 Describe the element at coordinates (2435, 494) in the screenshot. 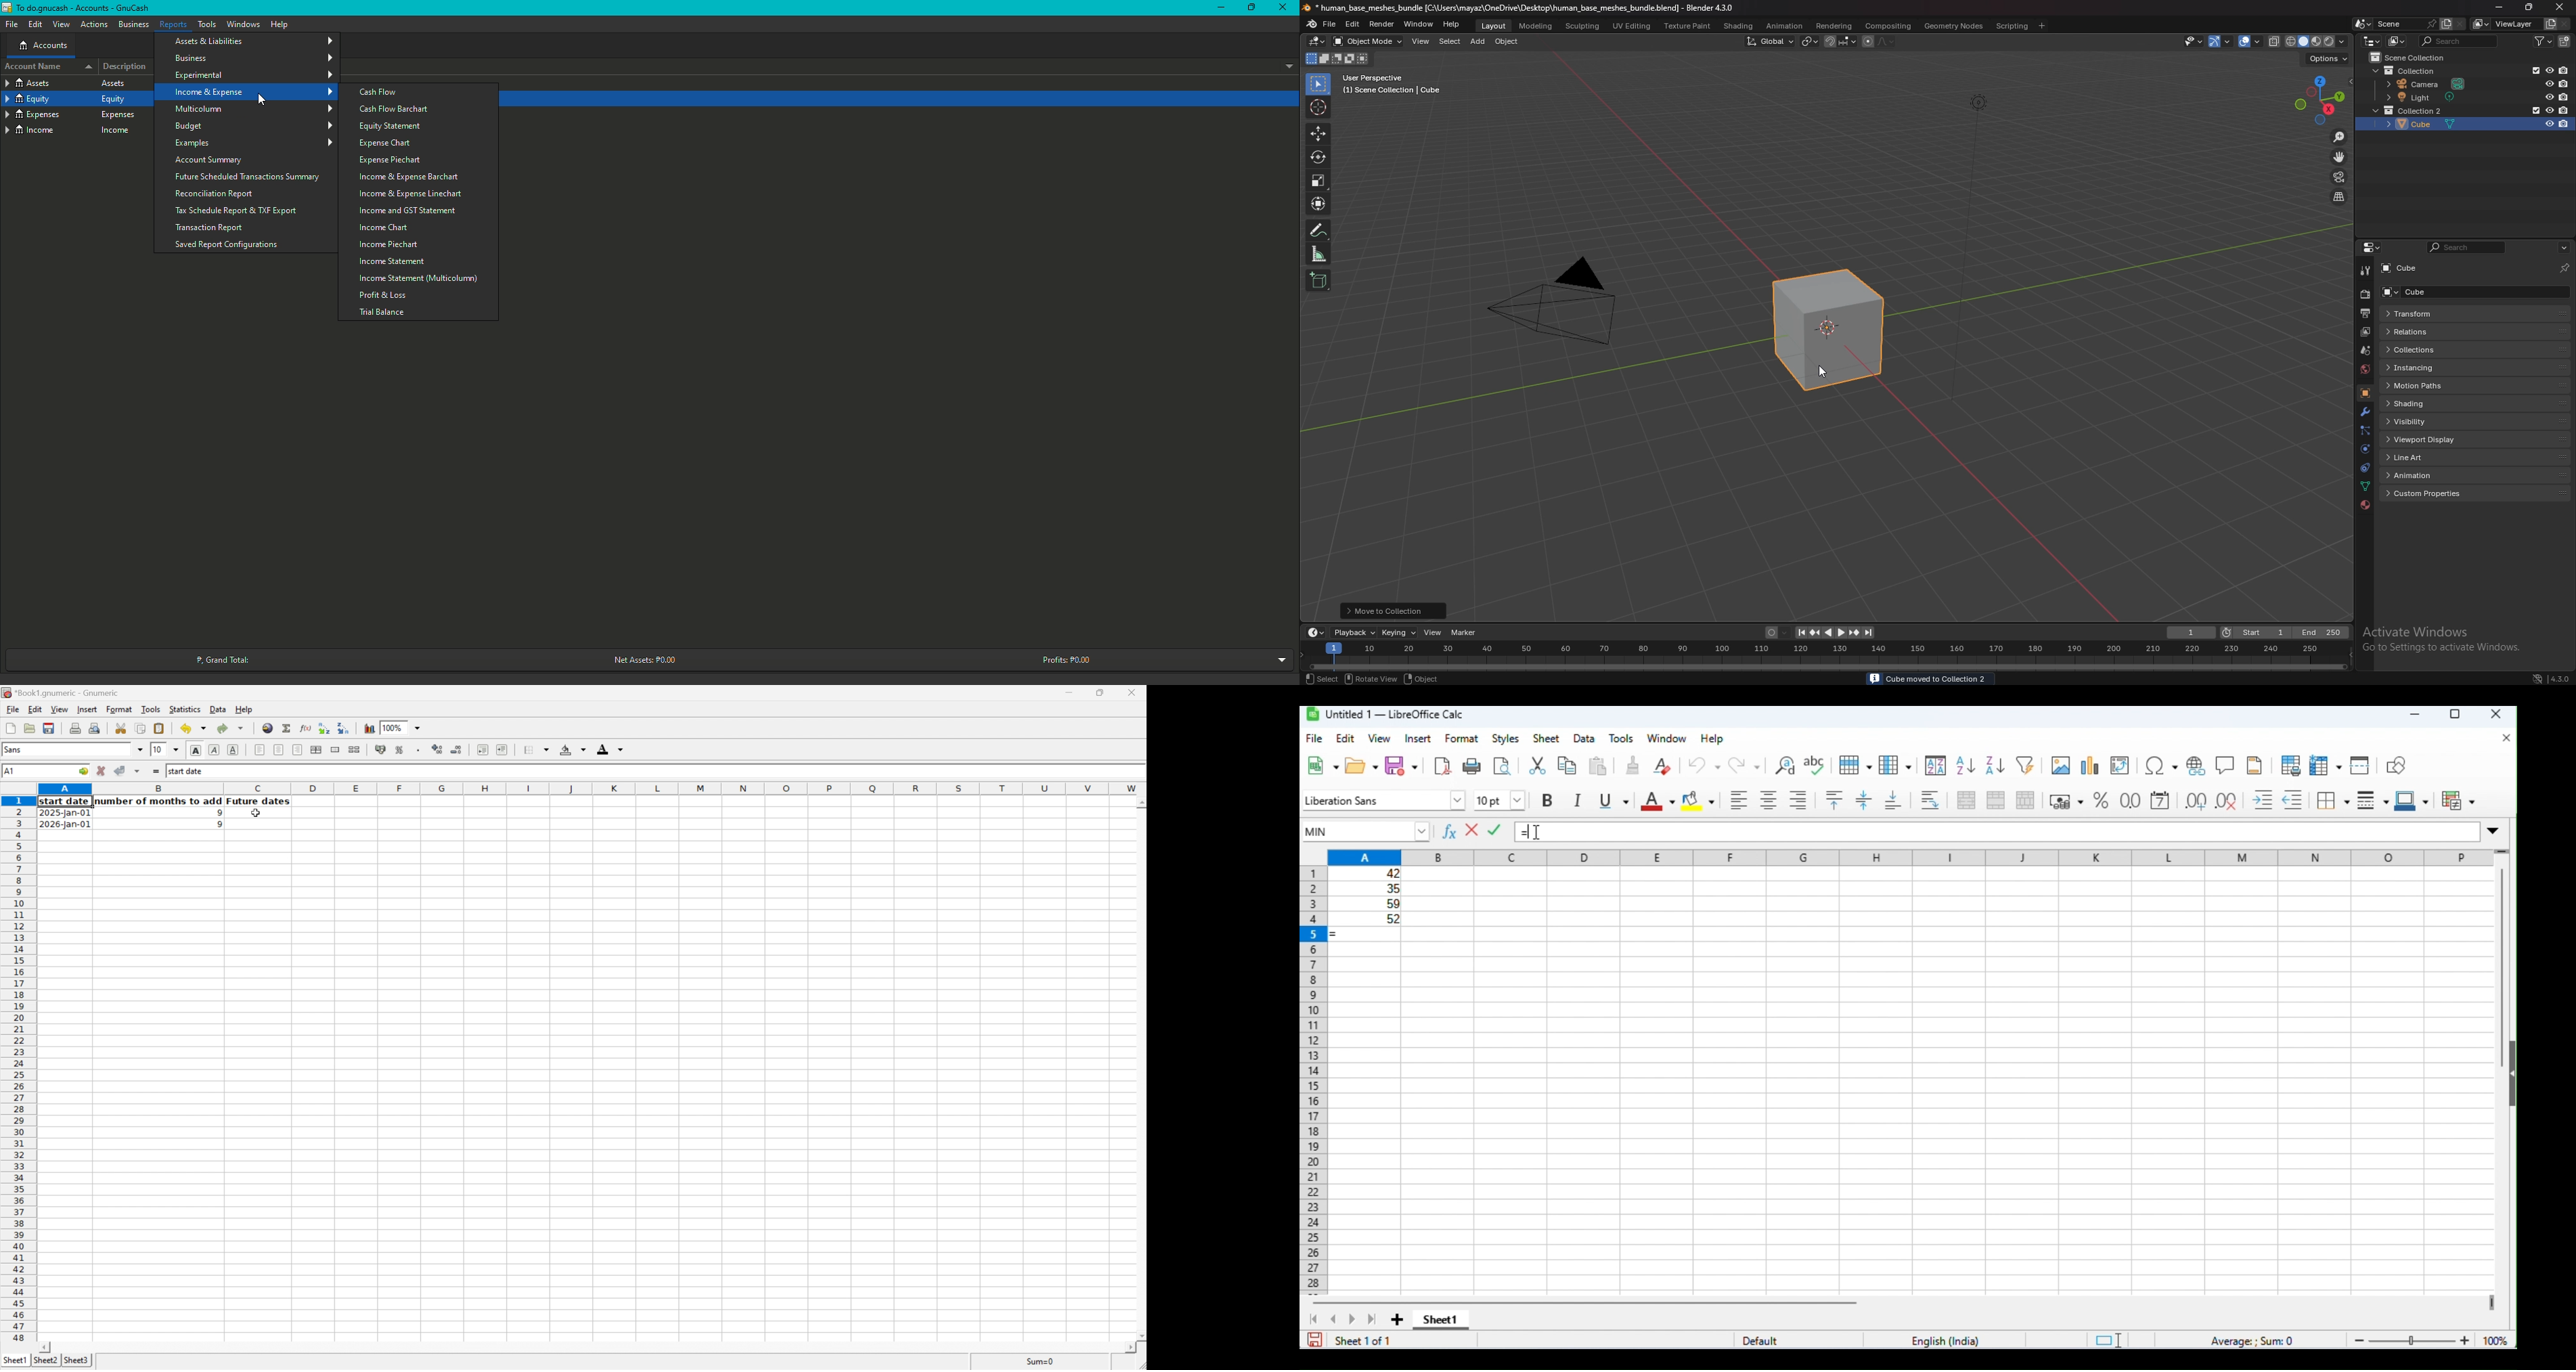

I see `custom properties` at that location.